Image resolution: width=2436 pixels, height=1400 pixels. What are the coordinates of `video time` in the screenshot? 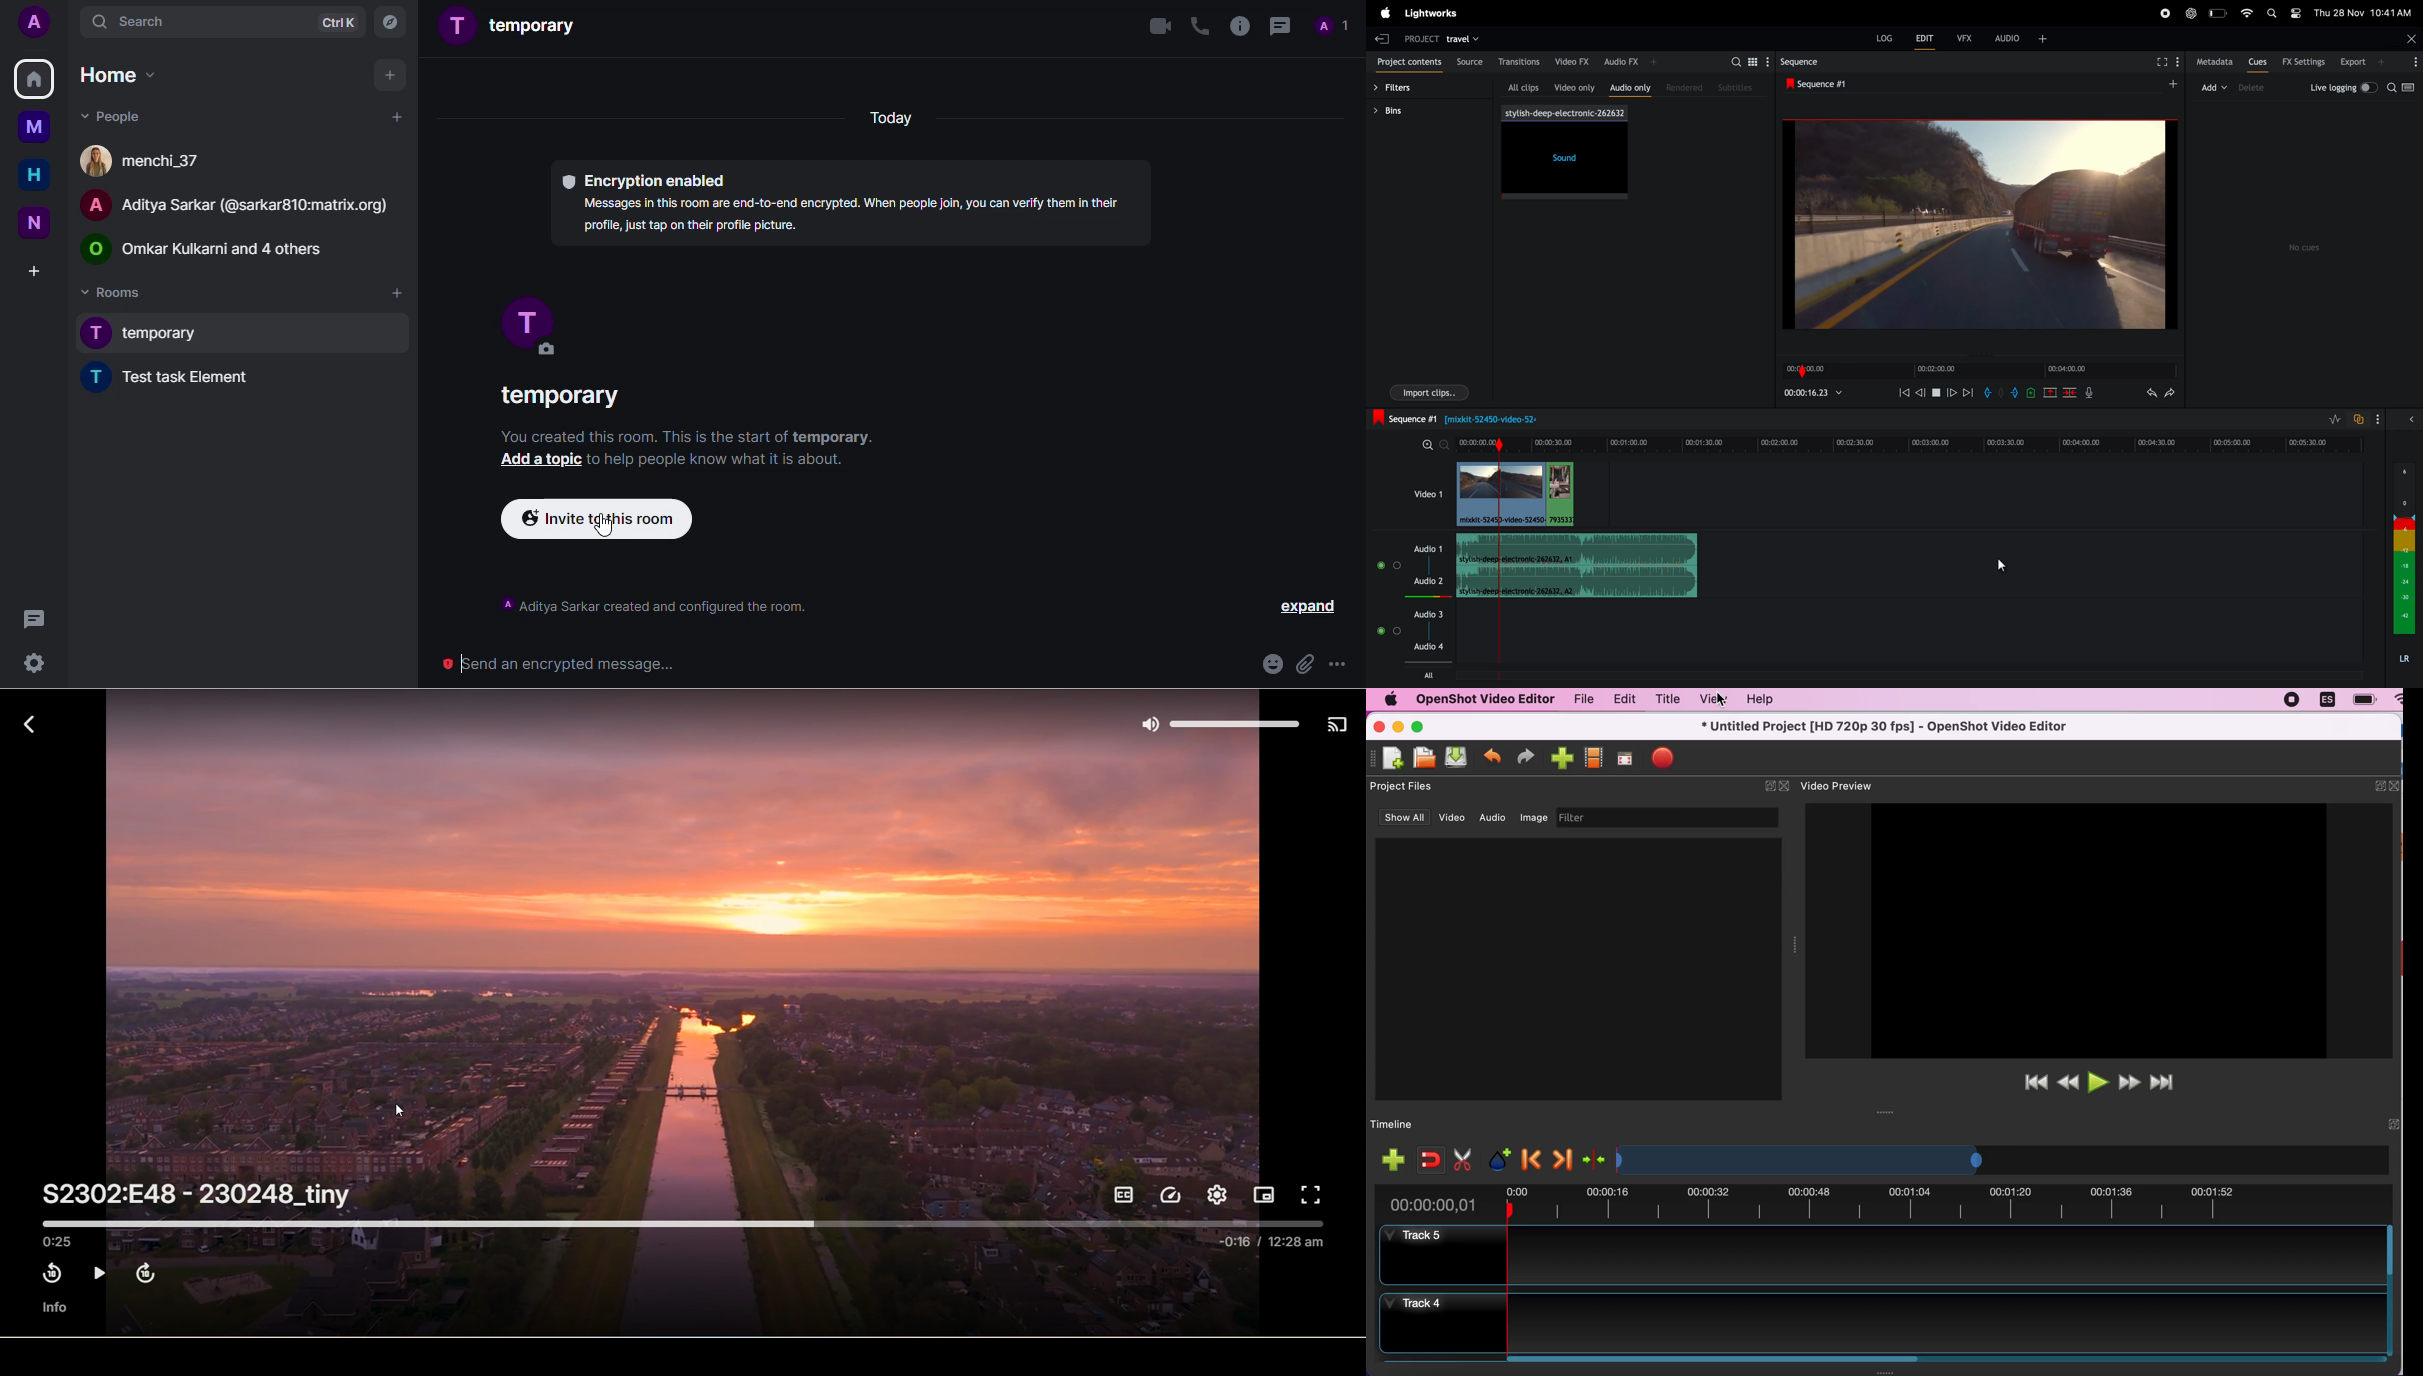 It's located at (1949, 369).